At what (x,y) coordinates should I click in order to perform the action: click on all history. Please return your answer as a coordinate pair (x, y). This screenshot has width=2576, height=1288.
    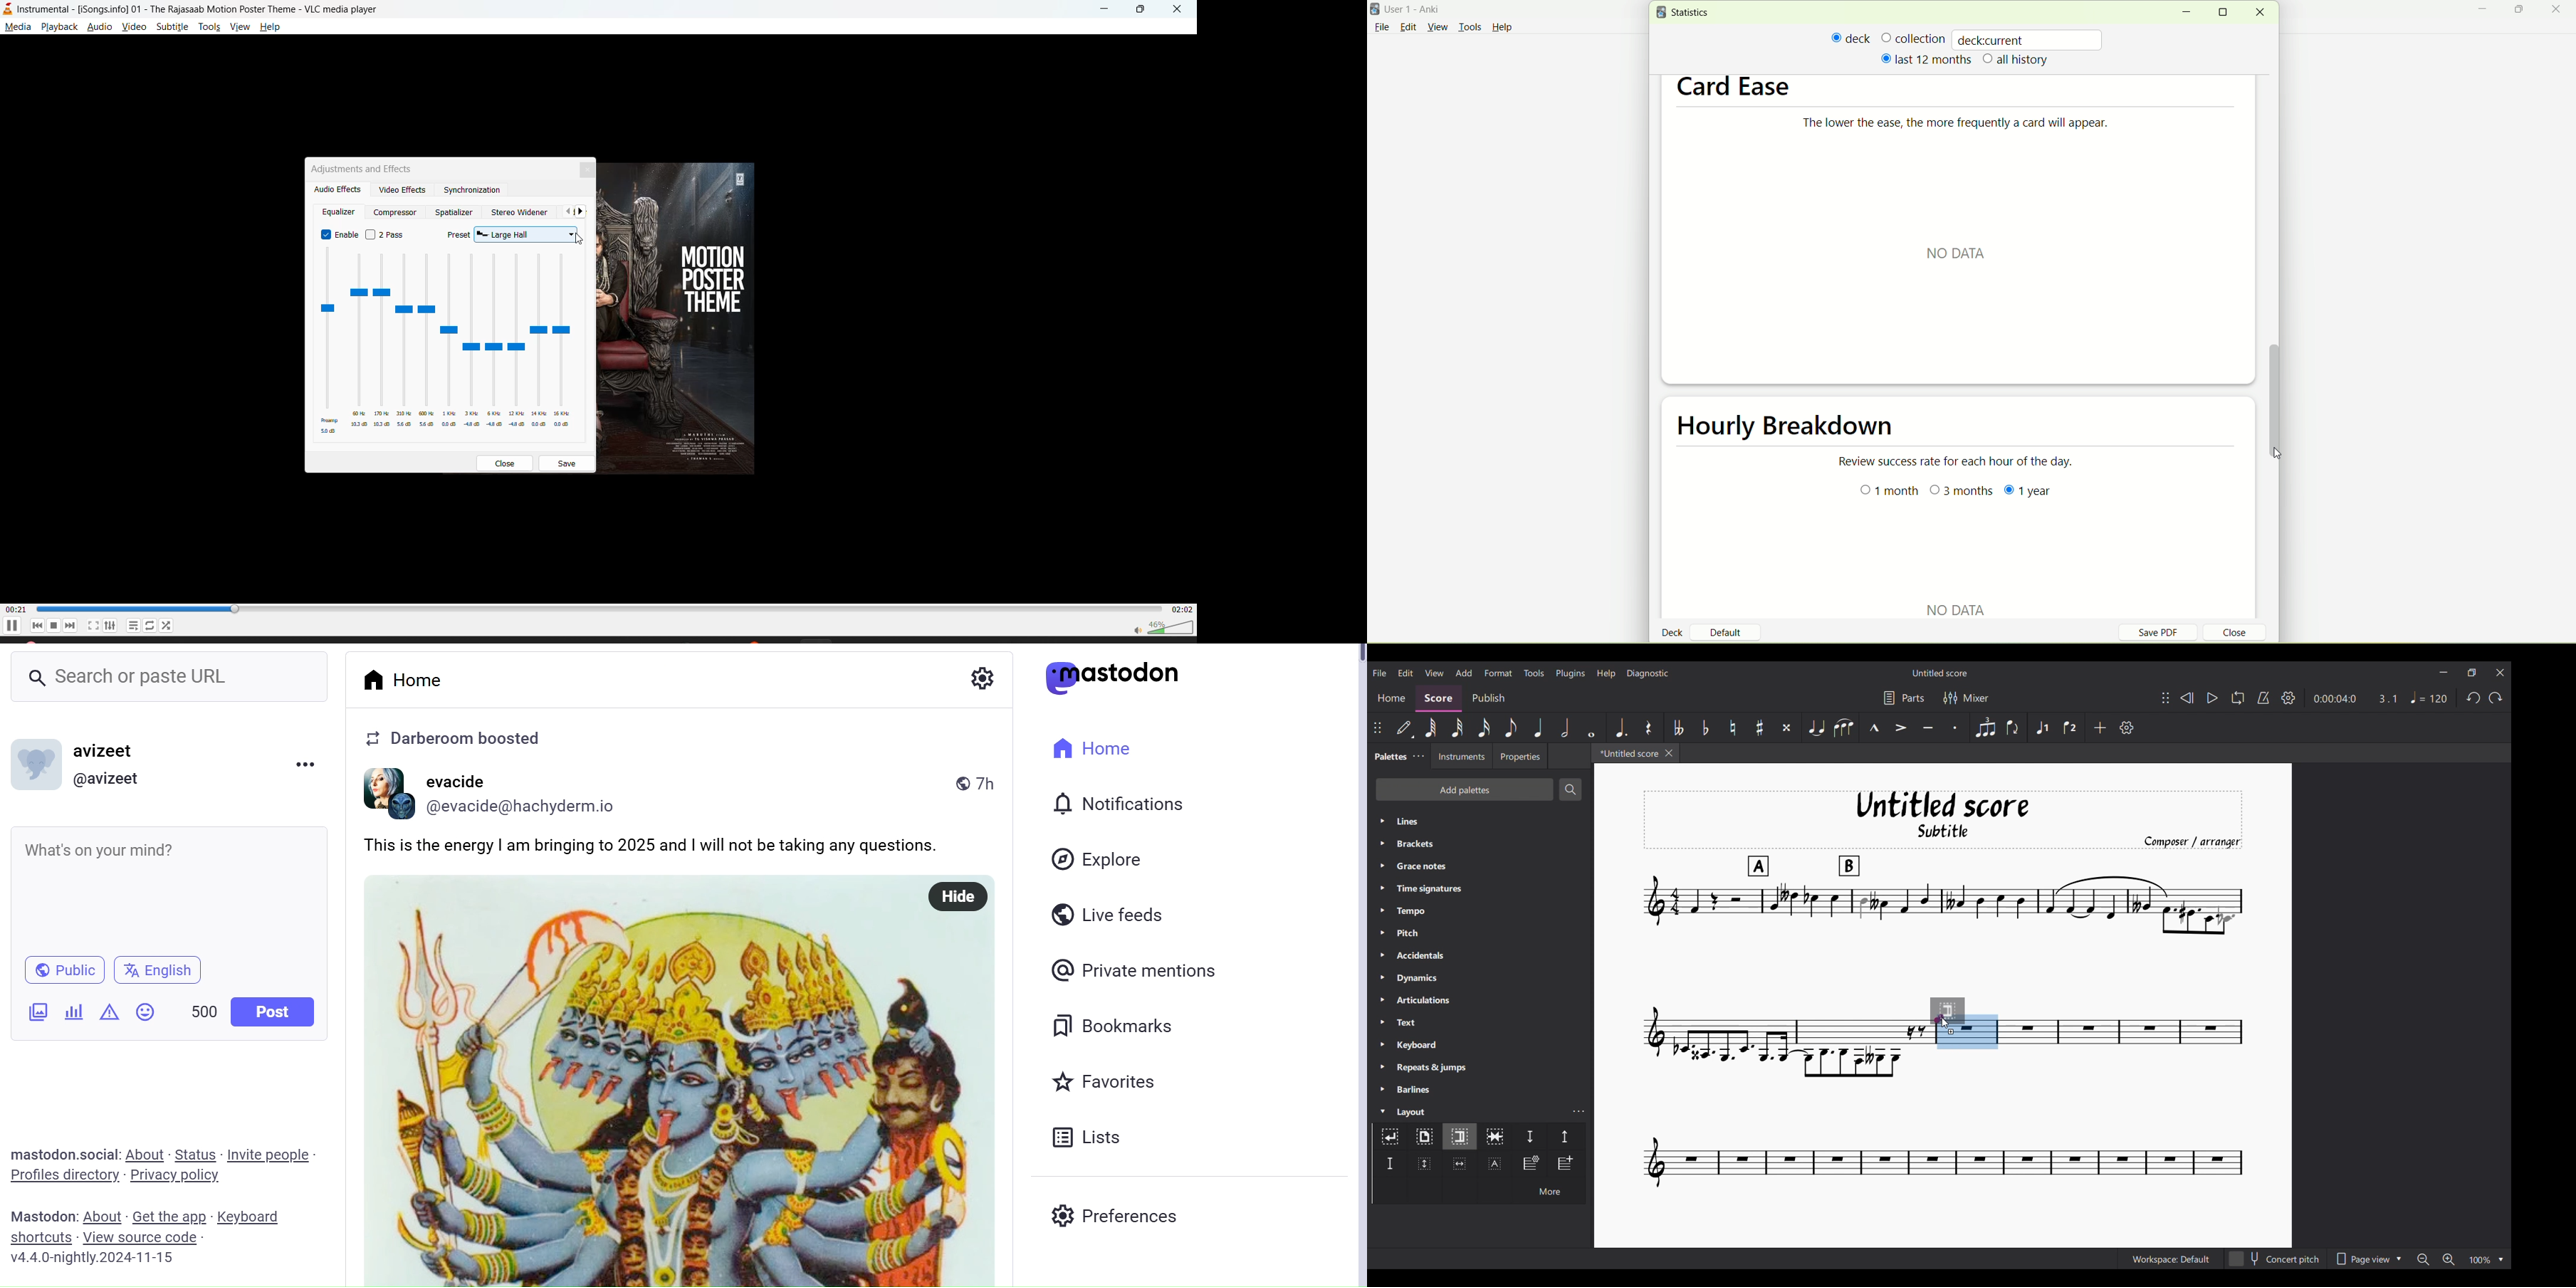
    Looking at the image, I should click on (2016, 60).